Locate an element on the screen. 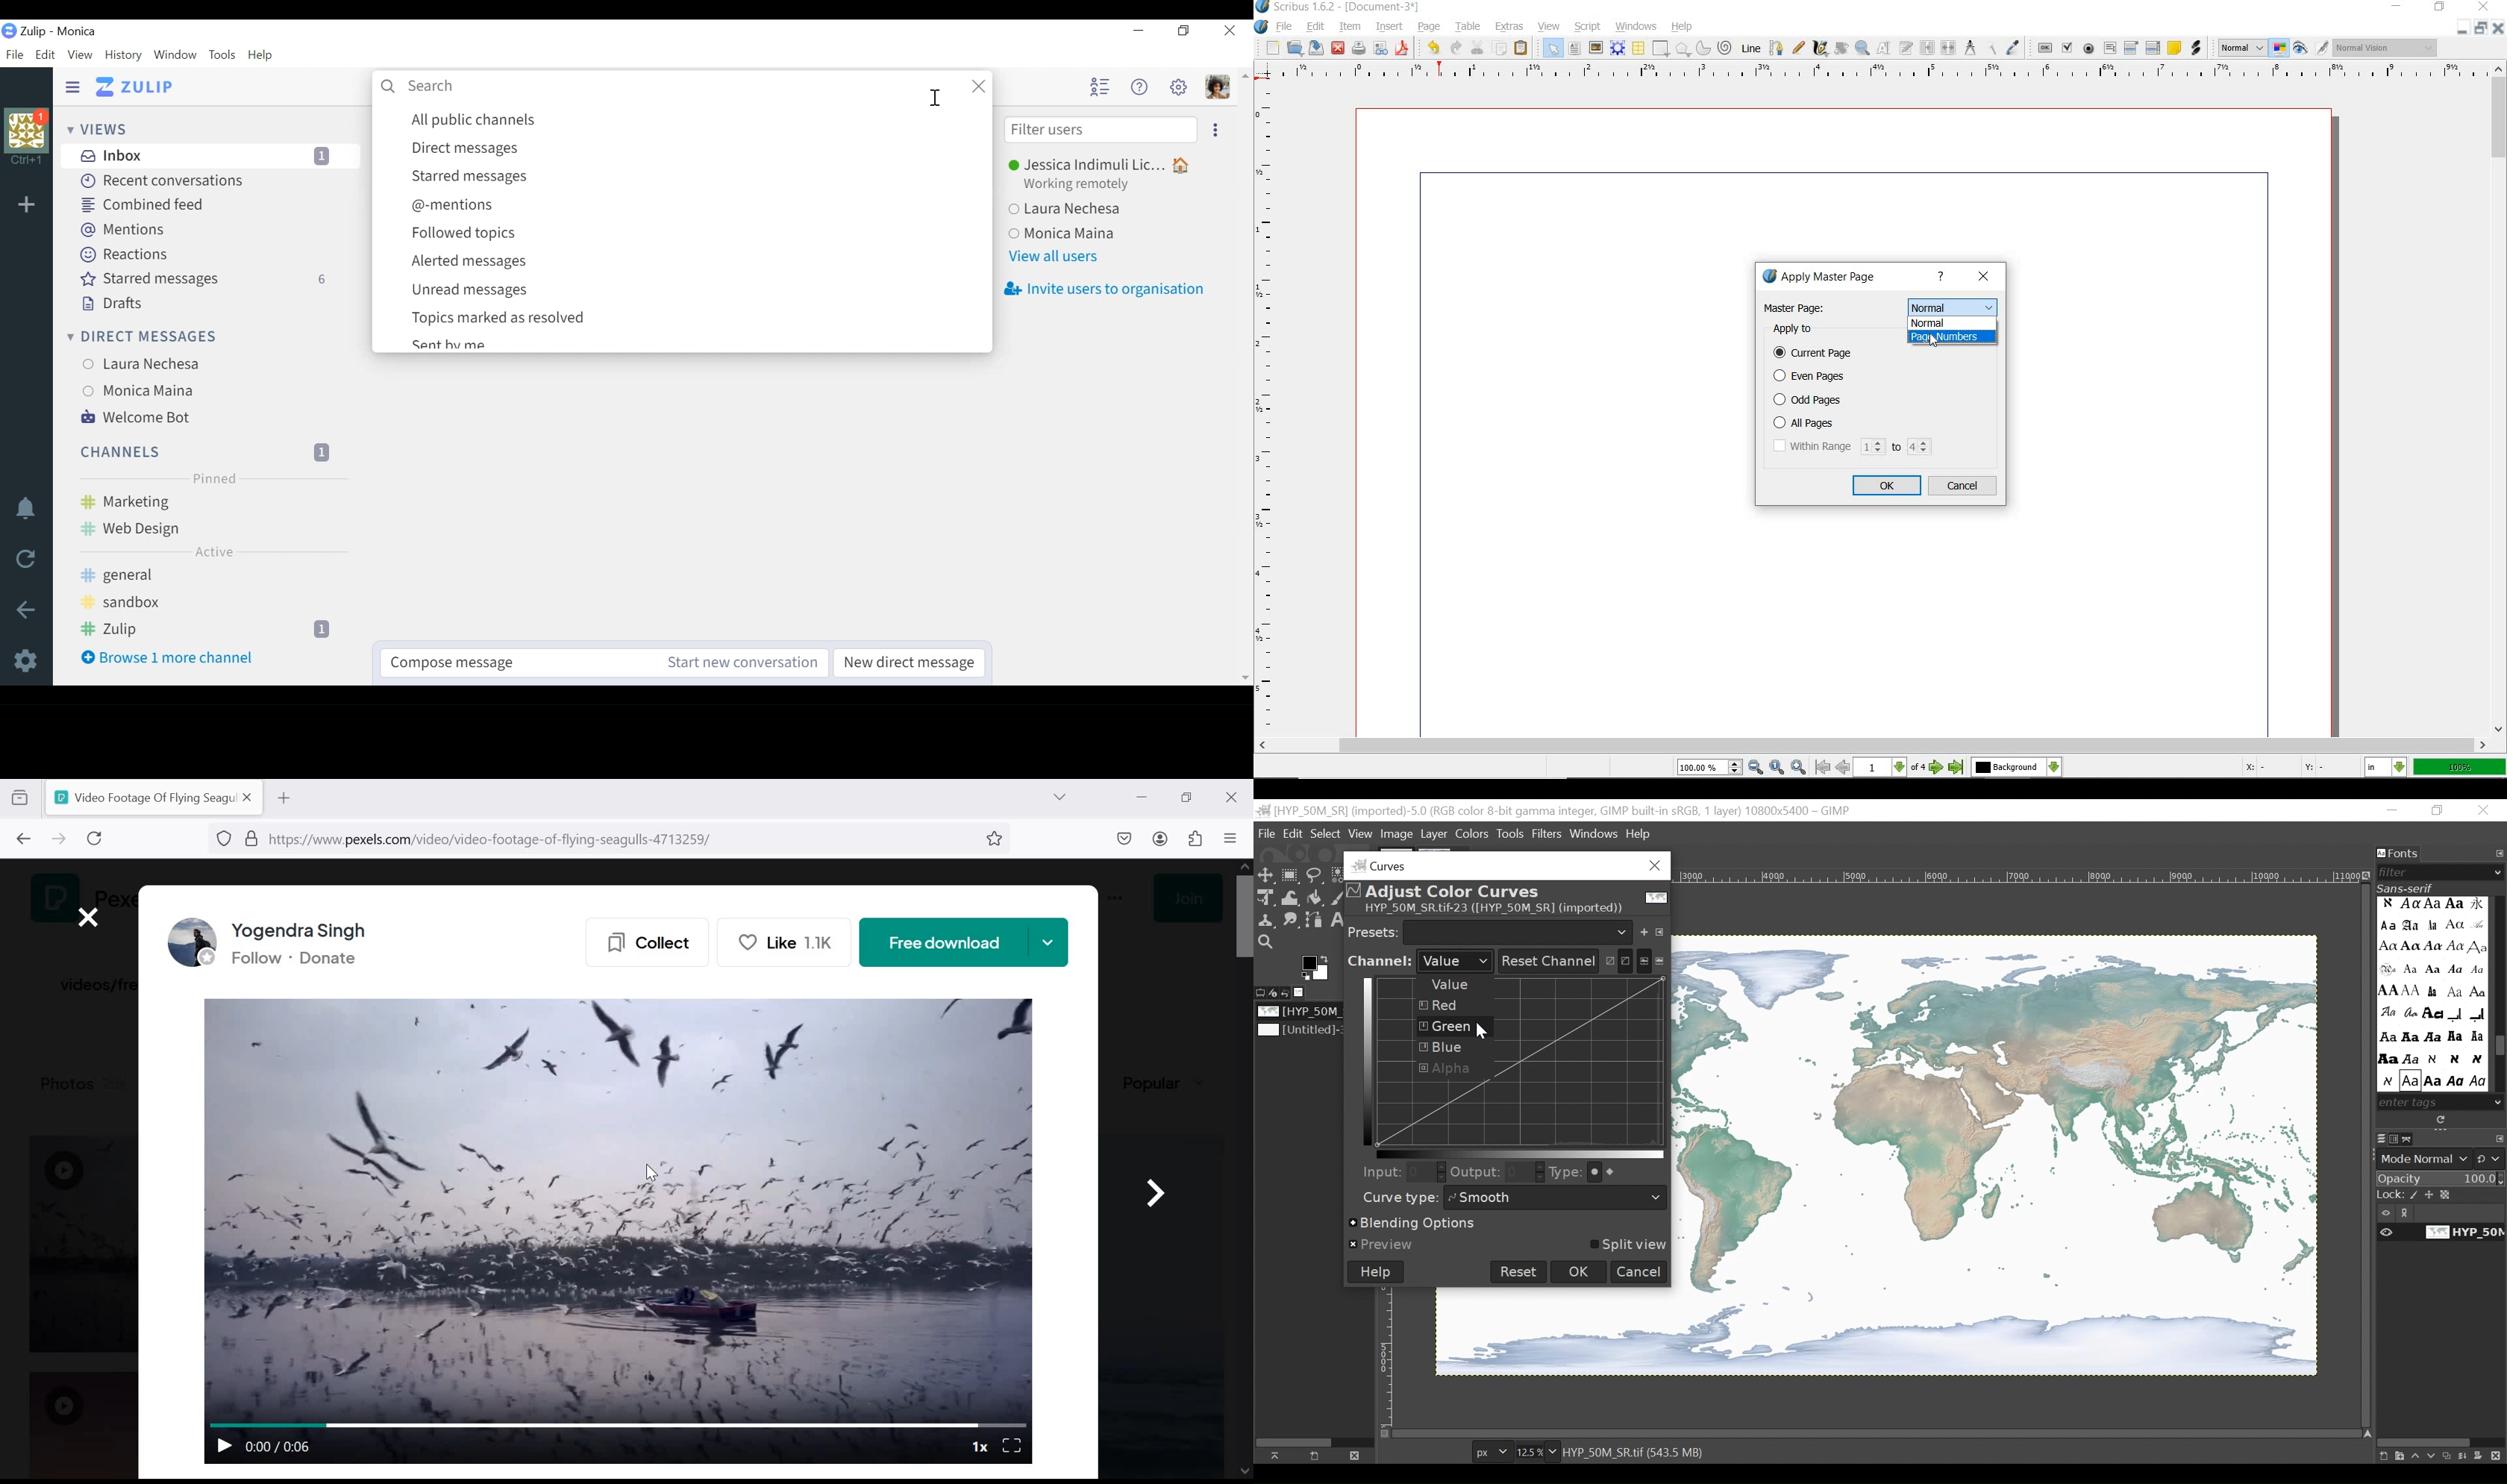 This screenshot has height=1484, width=2520. help is located at coordinates (1944, 278).